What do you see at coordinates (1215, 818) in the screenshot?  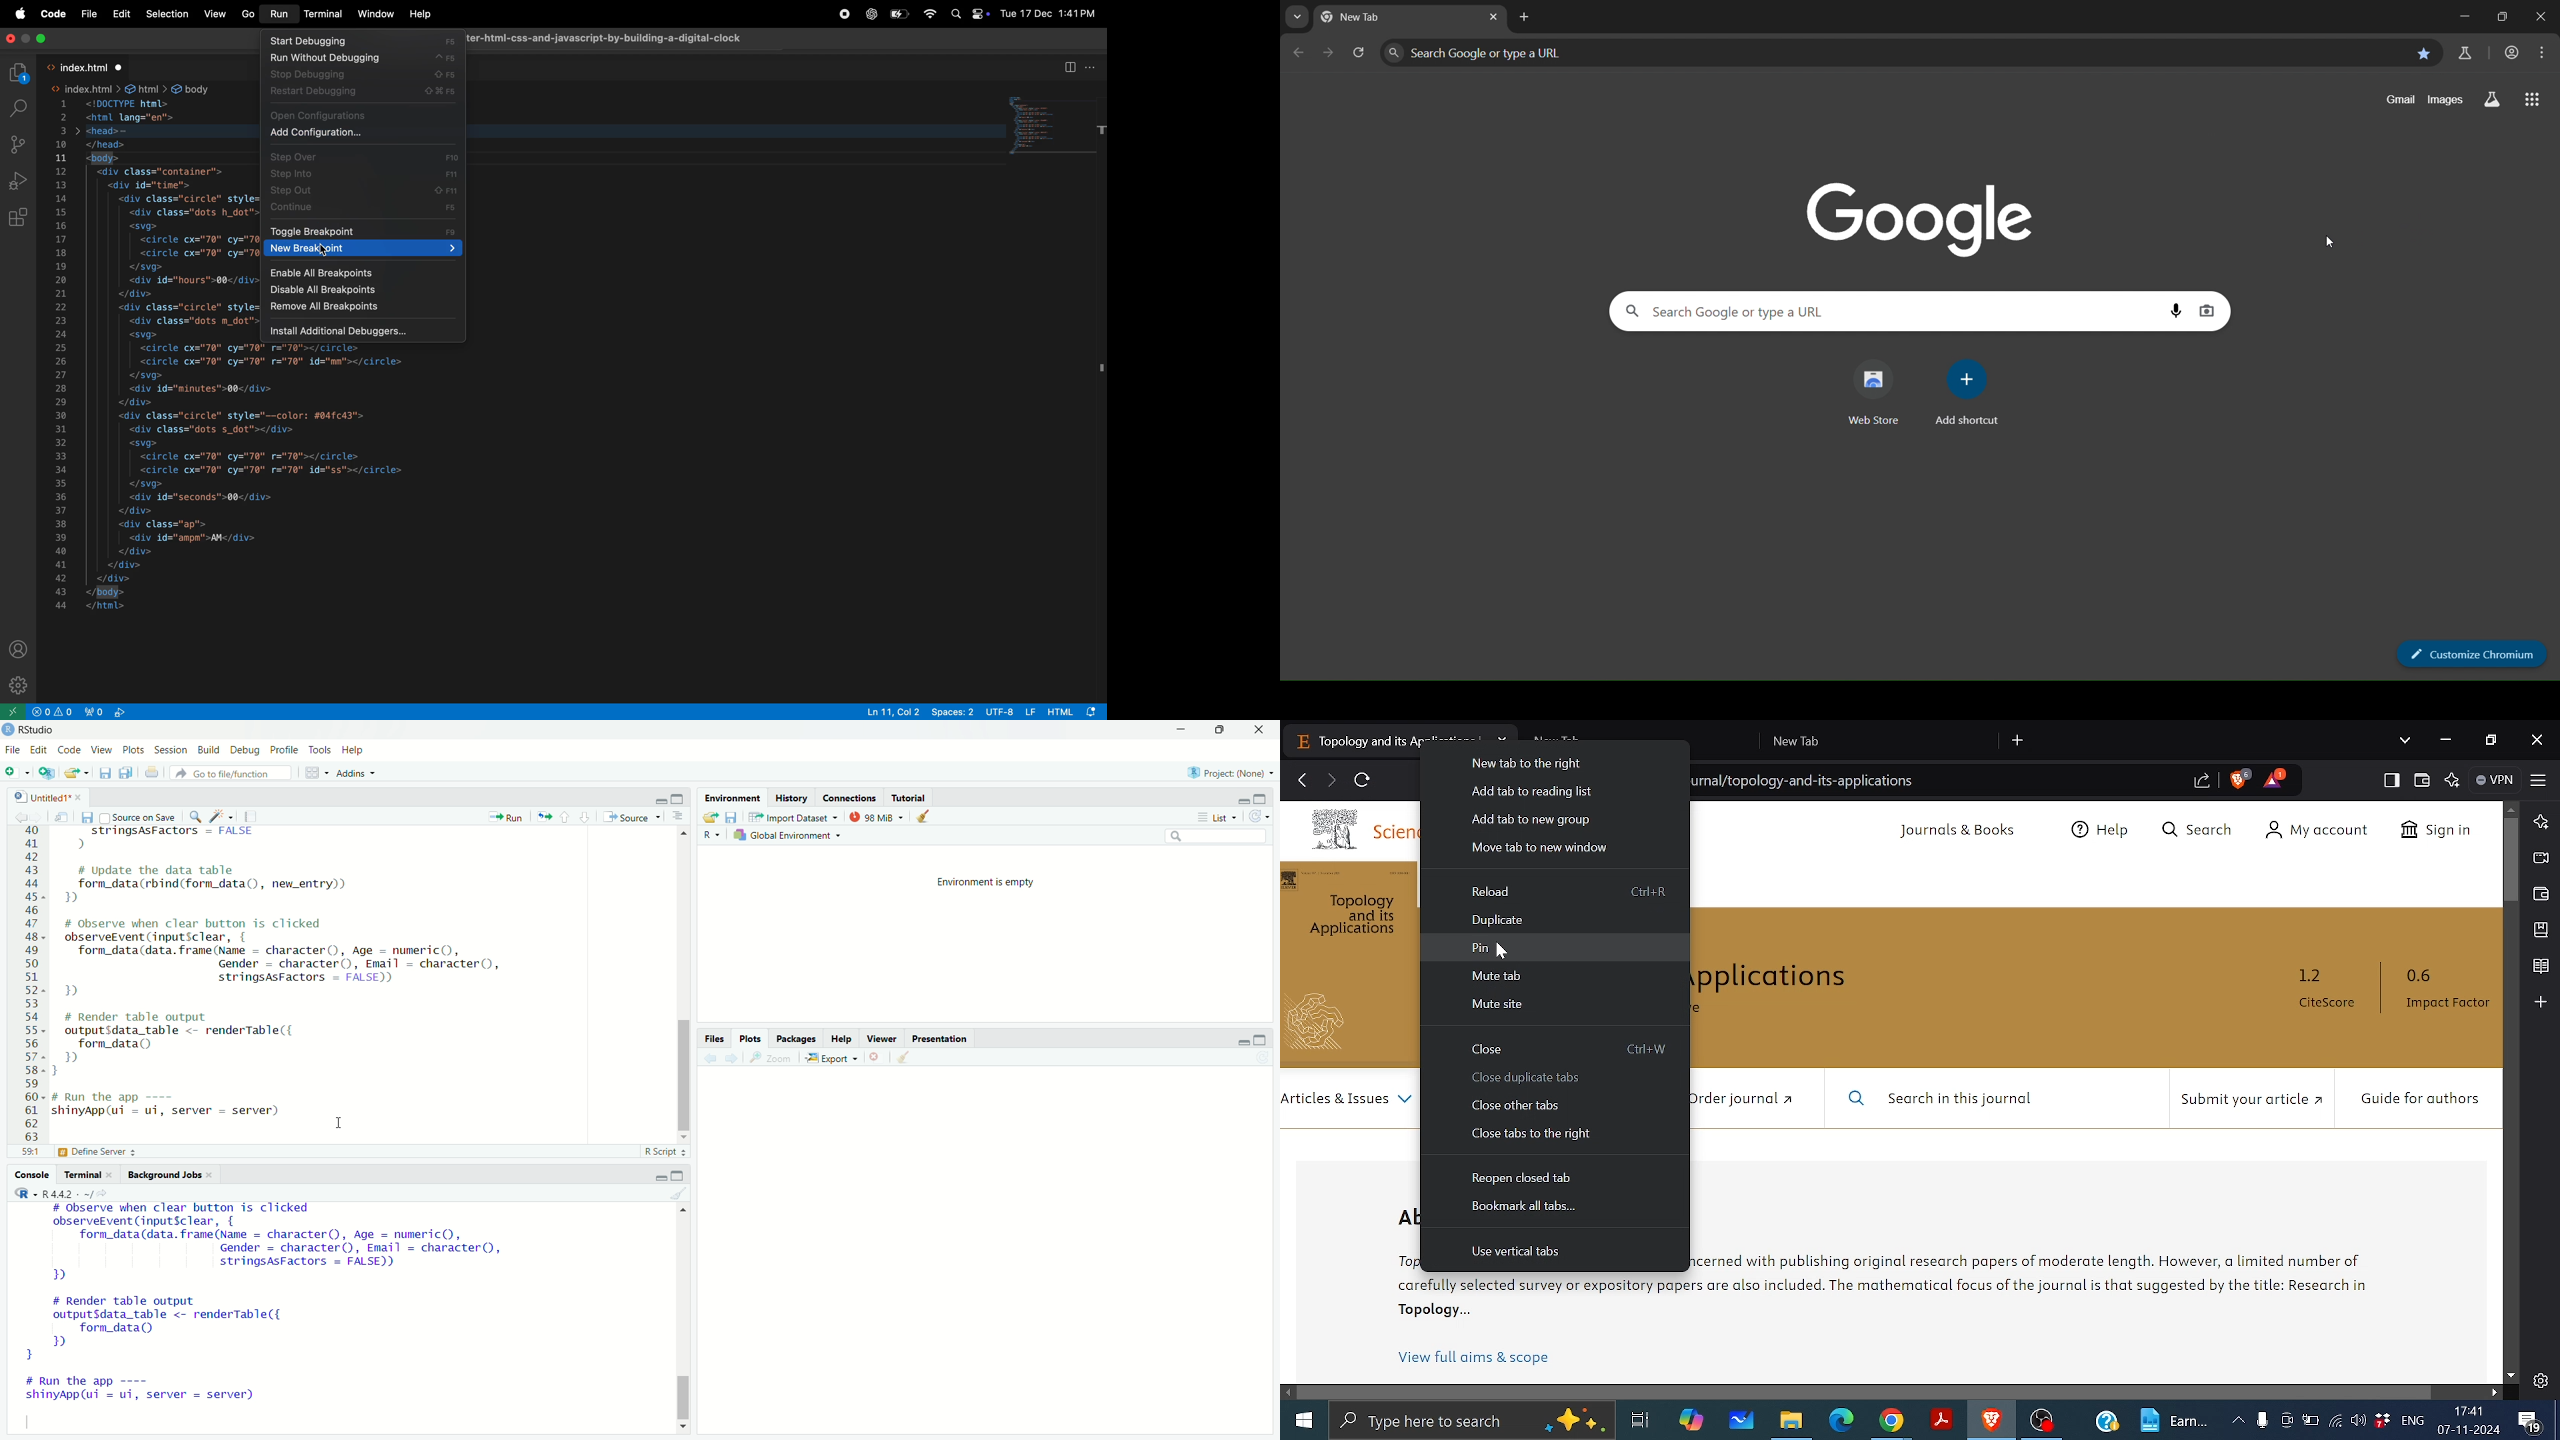 I see `list` at bounding box center [1215, 818].